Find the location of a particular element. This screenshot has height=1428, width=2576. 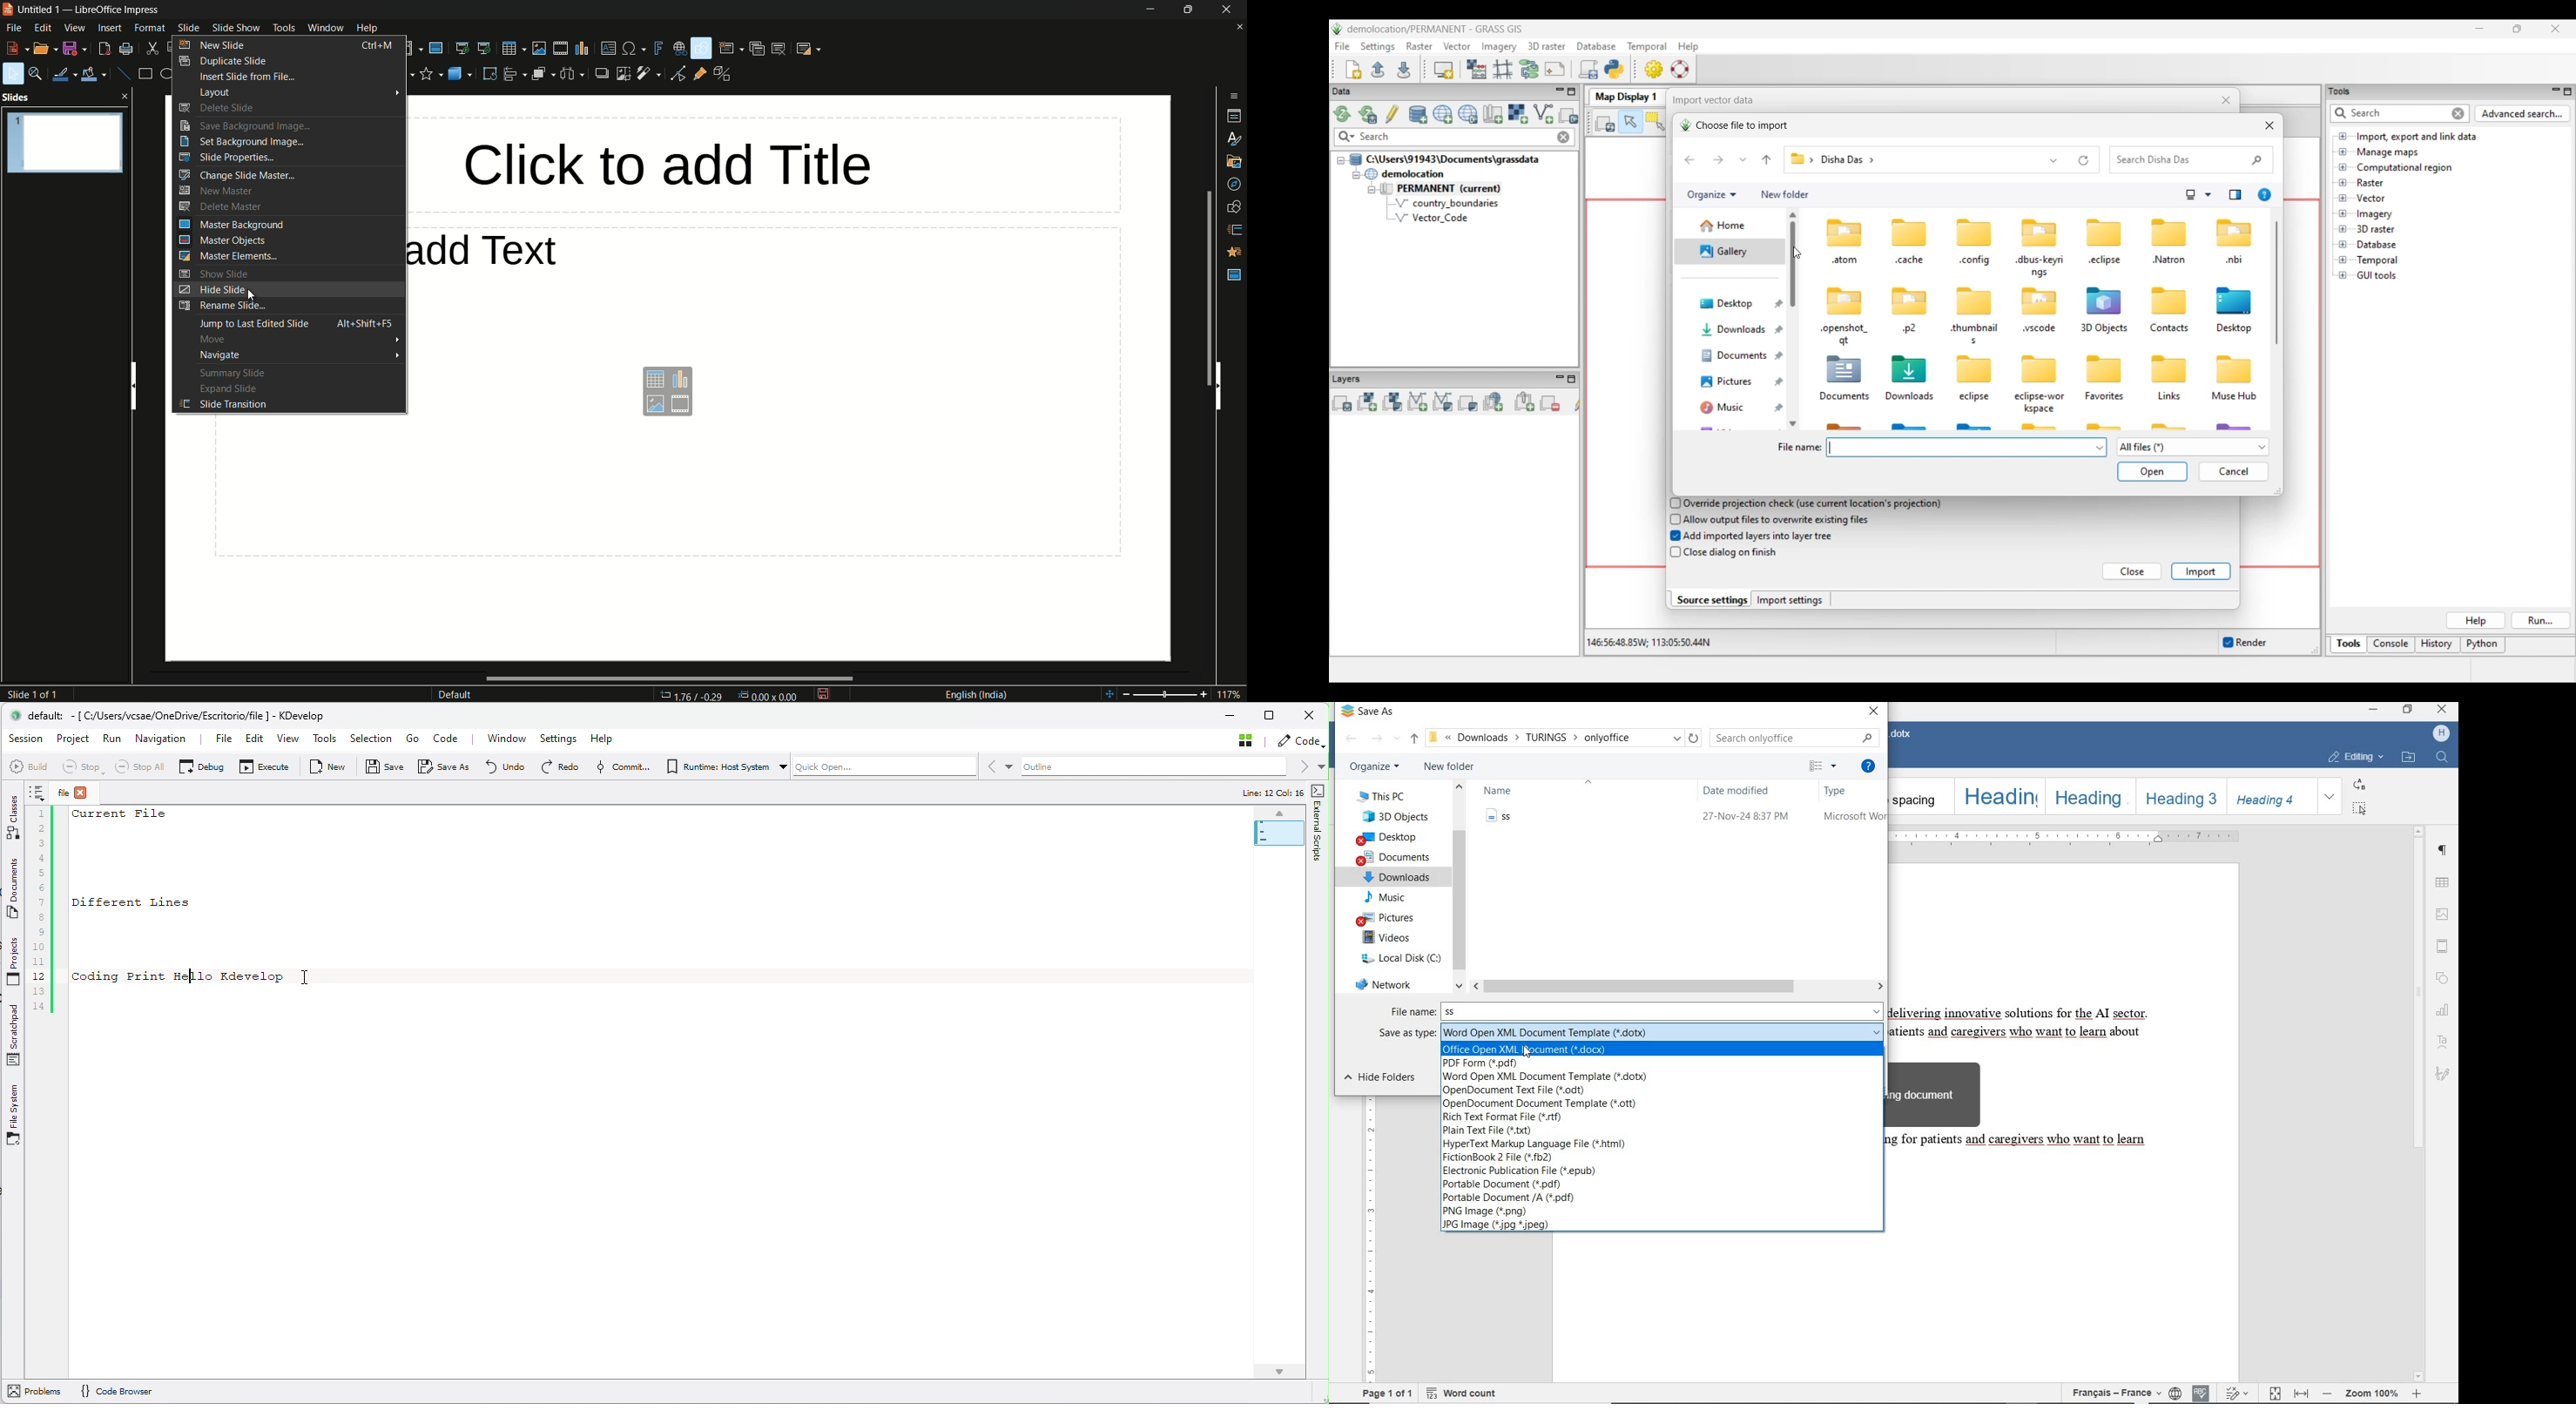

scroll up is located at coordinates (1460, 789).